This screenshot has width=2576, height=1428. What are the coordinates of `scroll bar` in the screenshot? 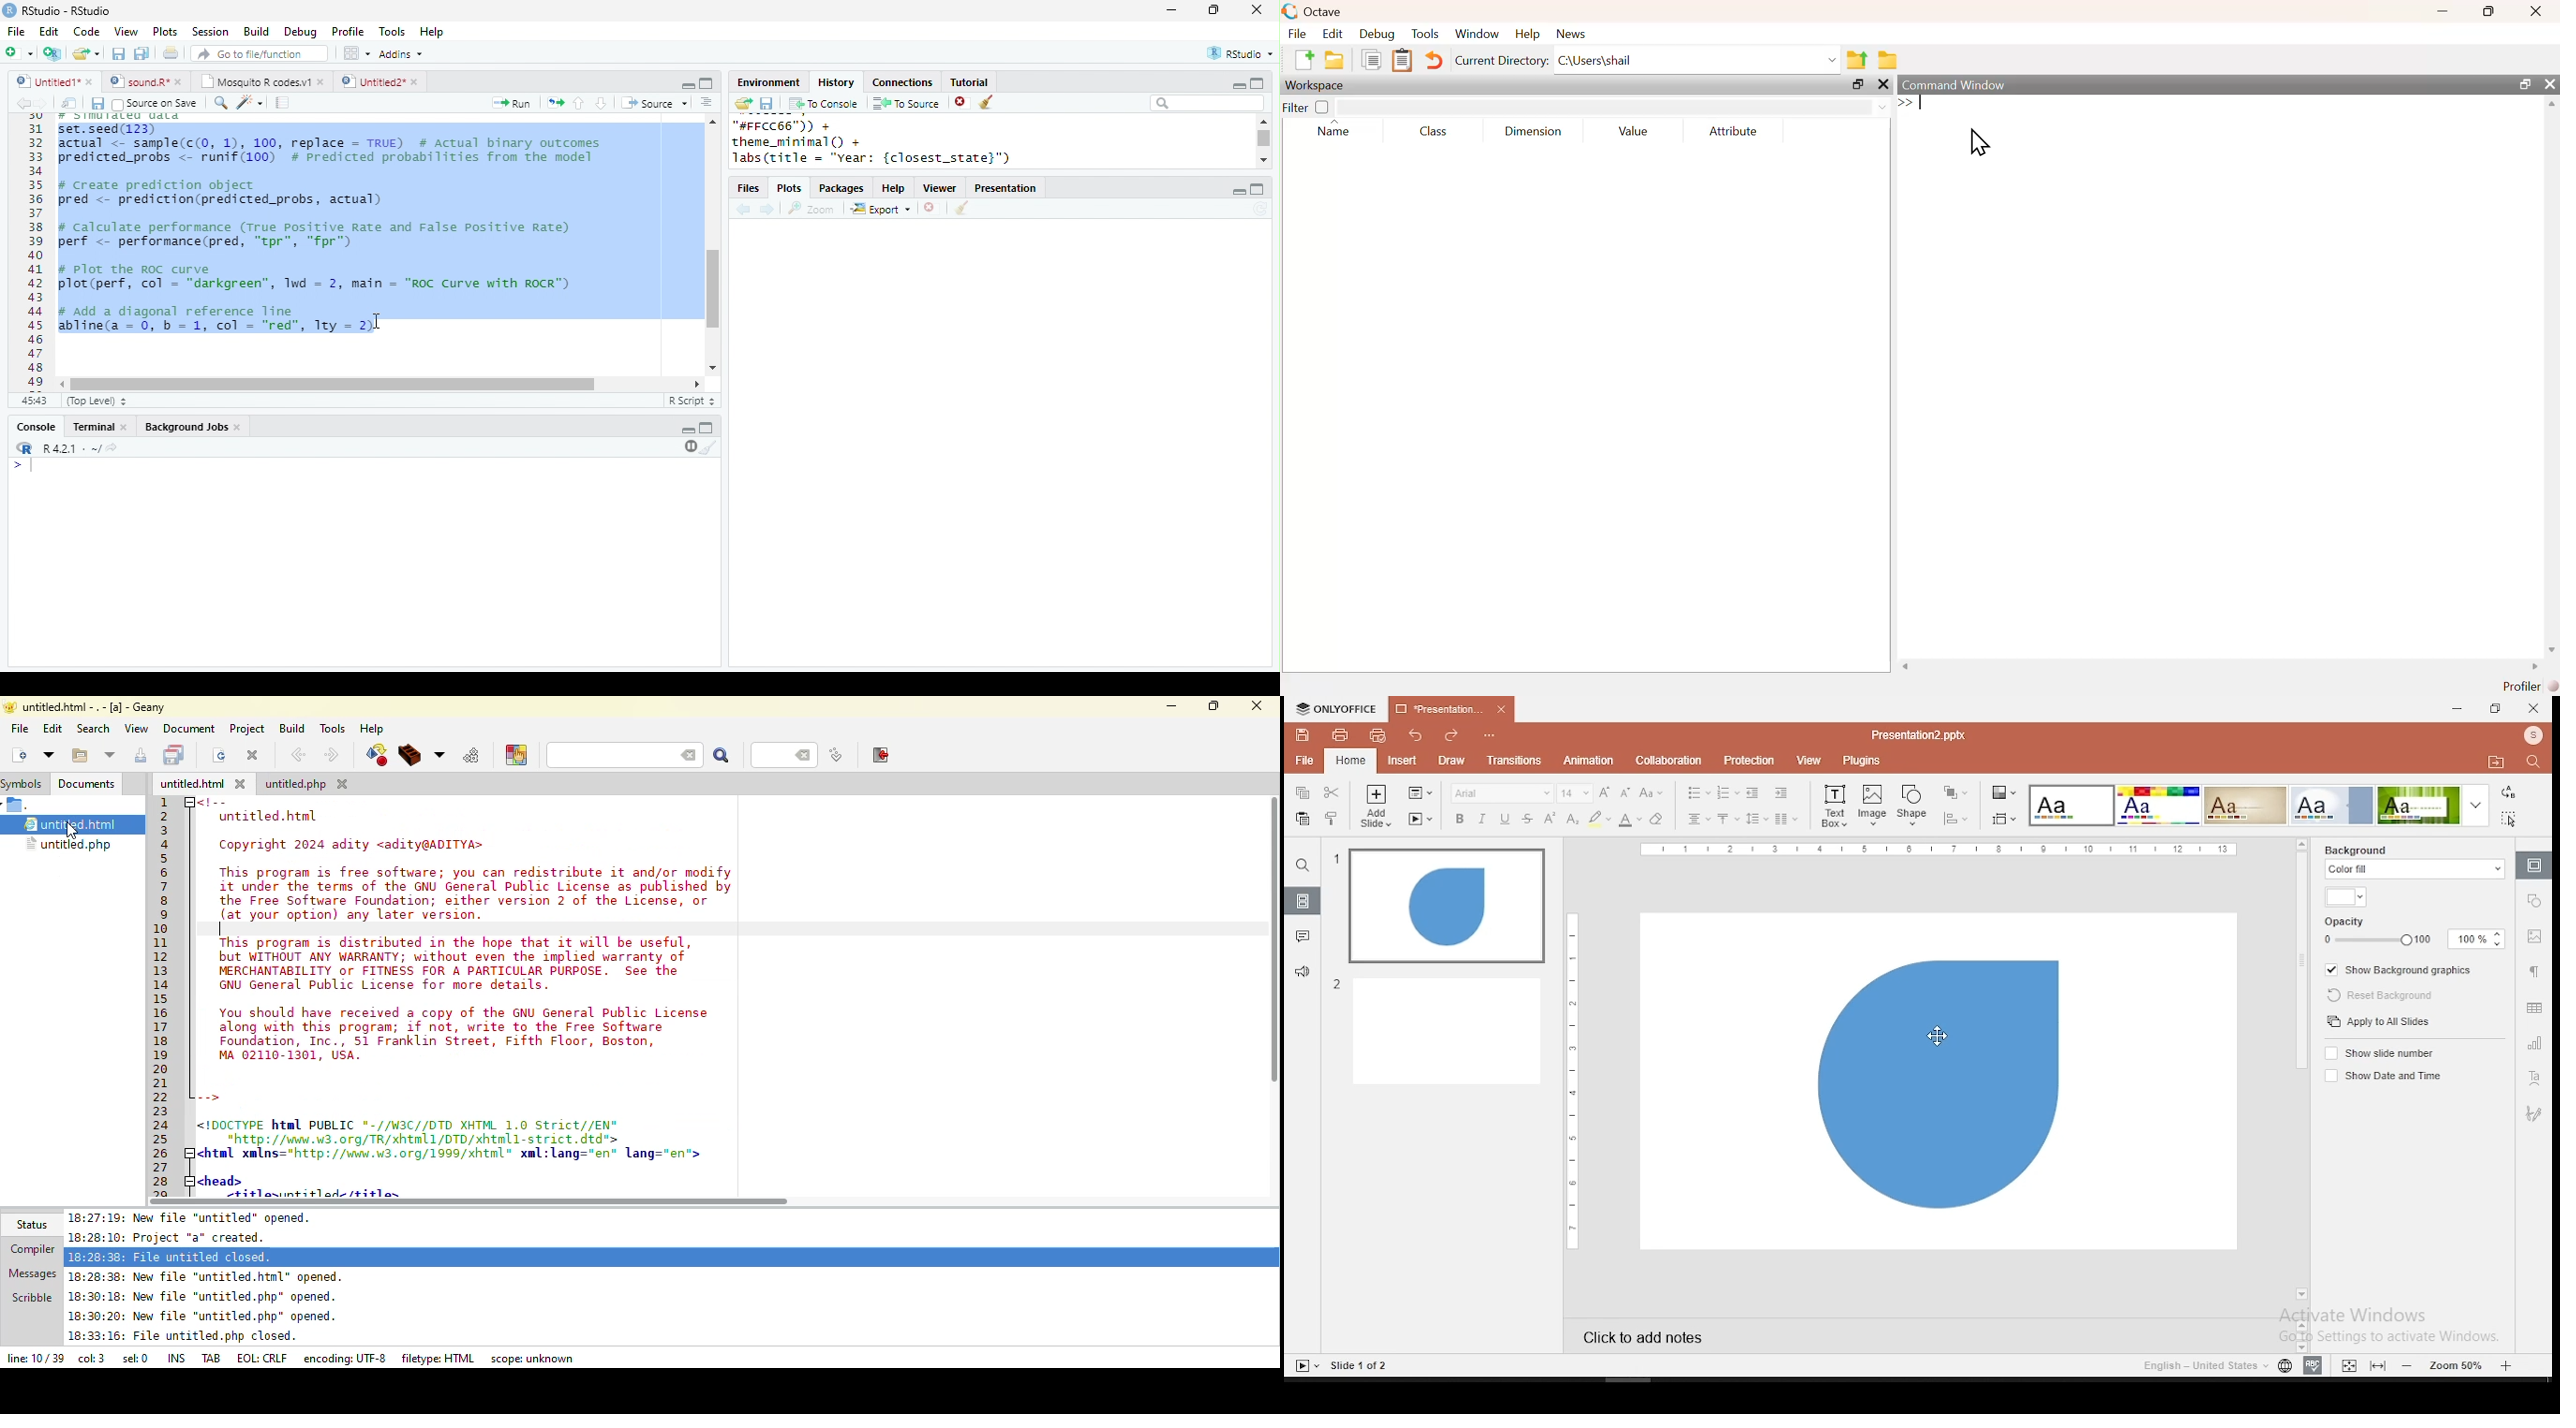 It's located at (333, 385).